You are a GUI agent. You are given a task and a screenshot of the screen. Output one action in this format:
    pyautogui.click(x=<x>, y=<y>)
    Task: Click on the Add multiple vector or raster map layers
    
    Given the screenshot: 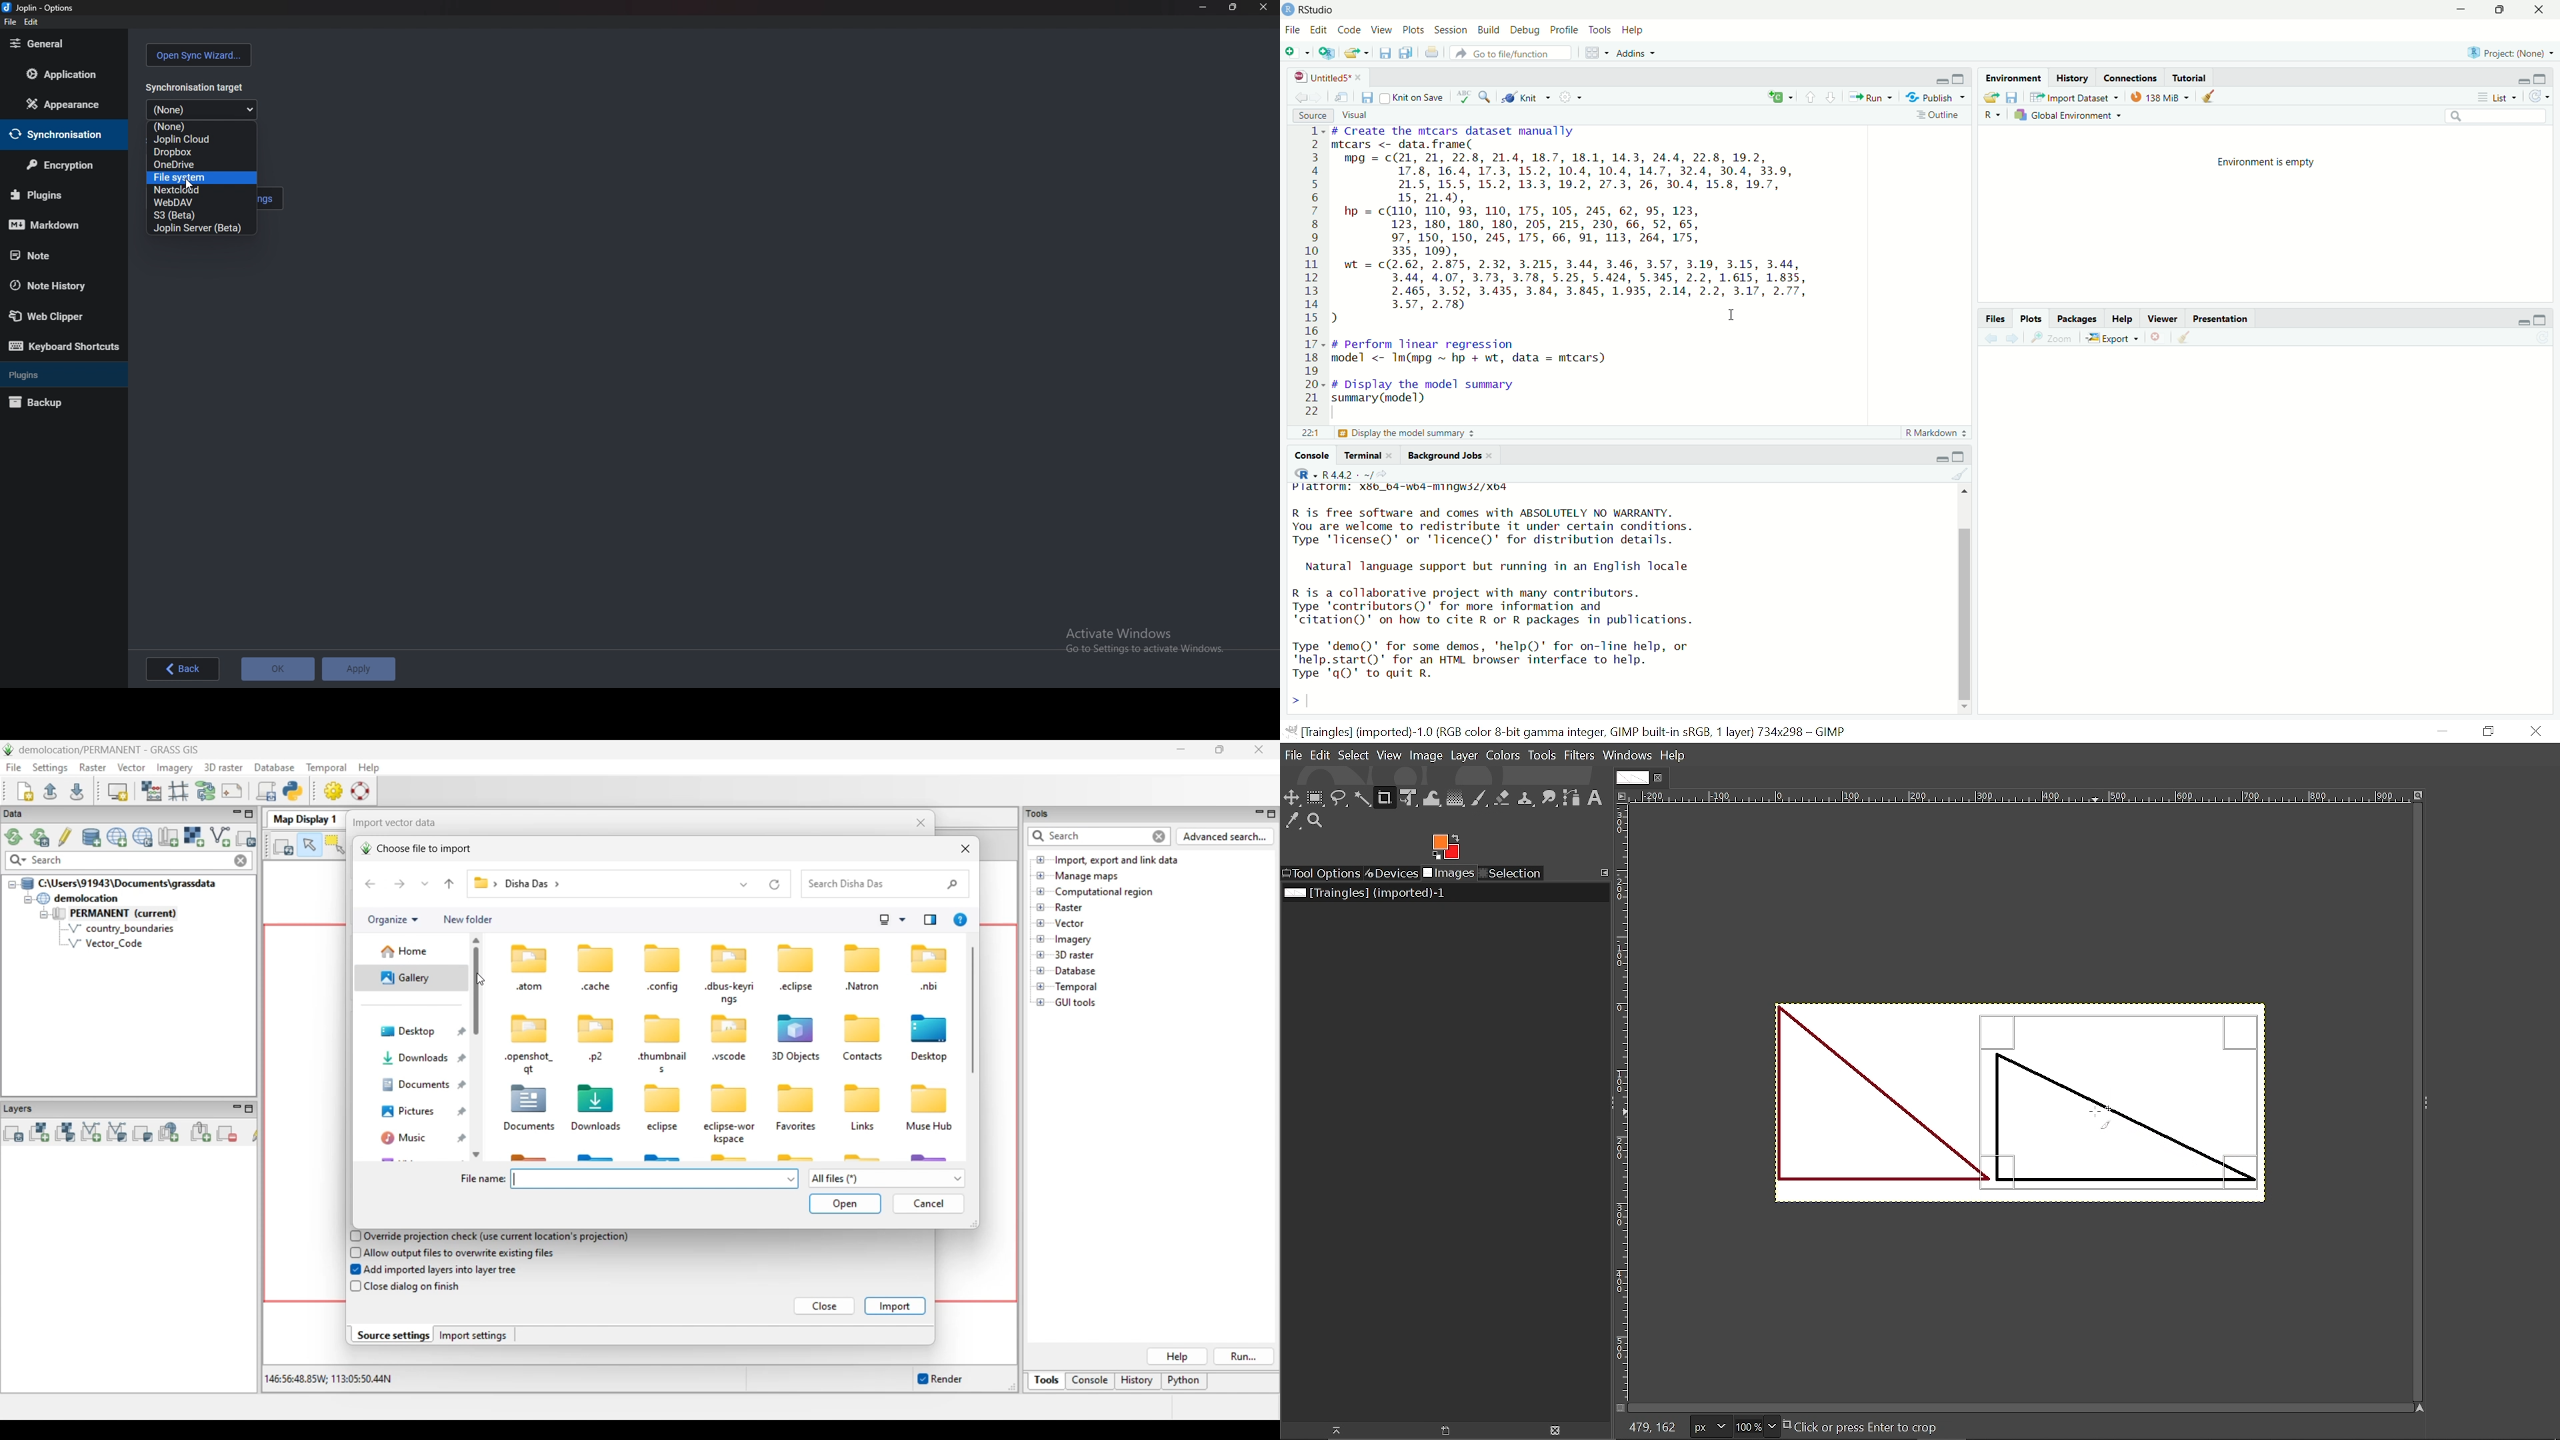 What is the action you would take?
    pyautogui.click(x=13, y=1133)
    